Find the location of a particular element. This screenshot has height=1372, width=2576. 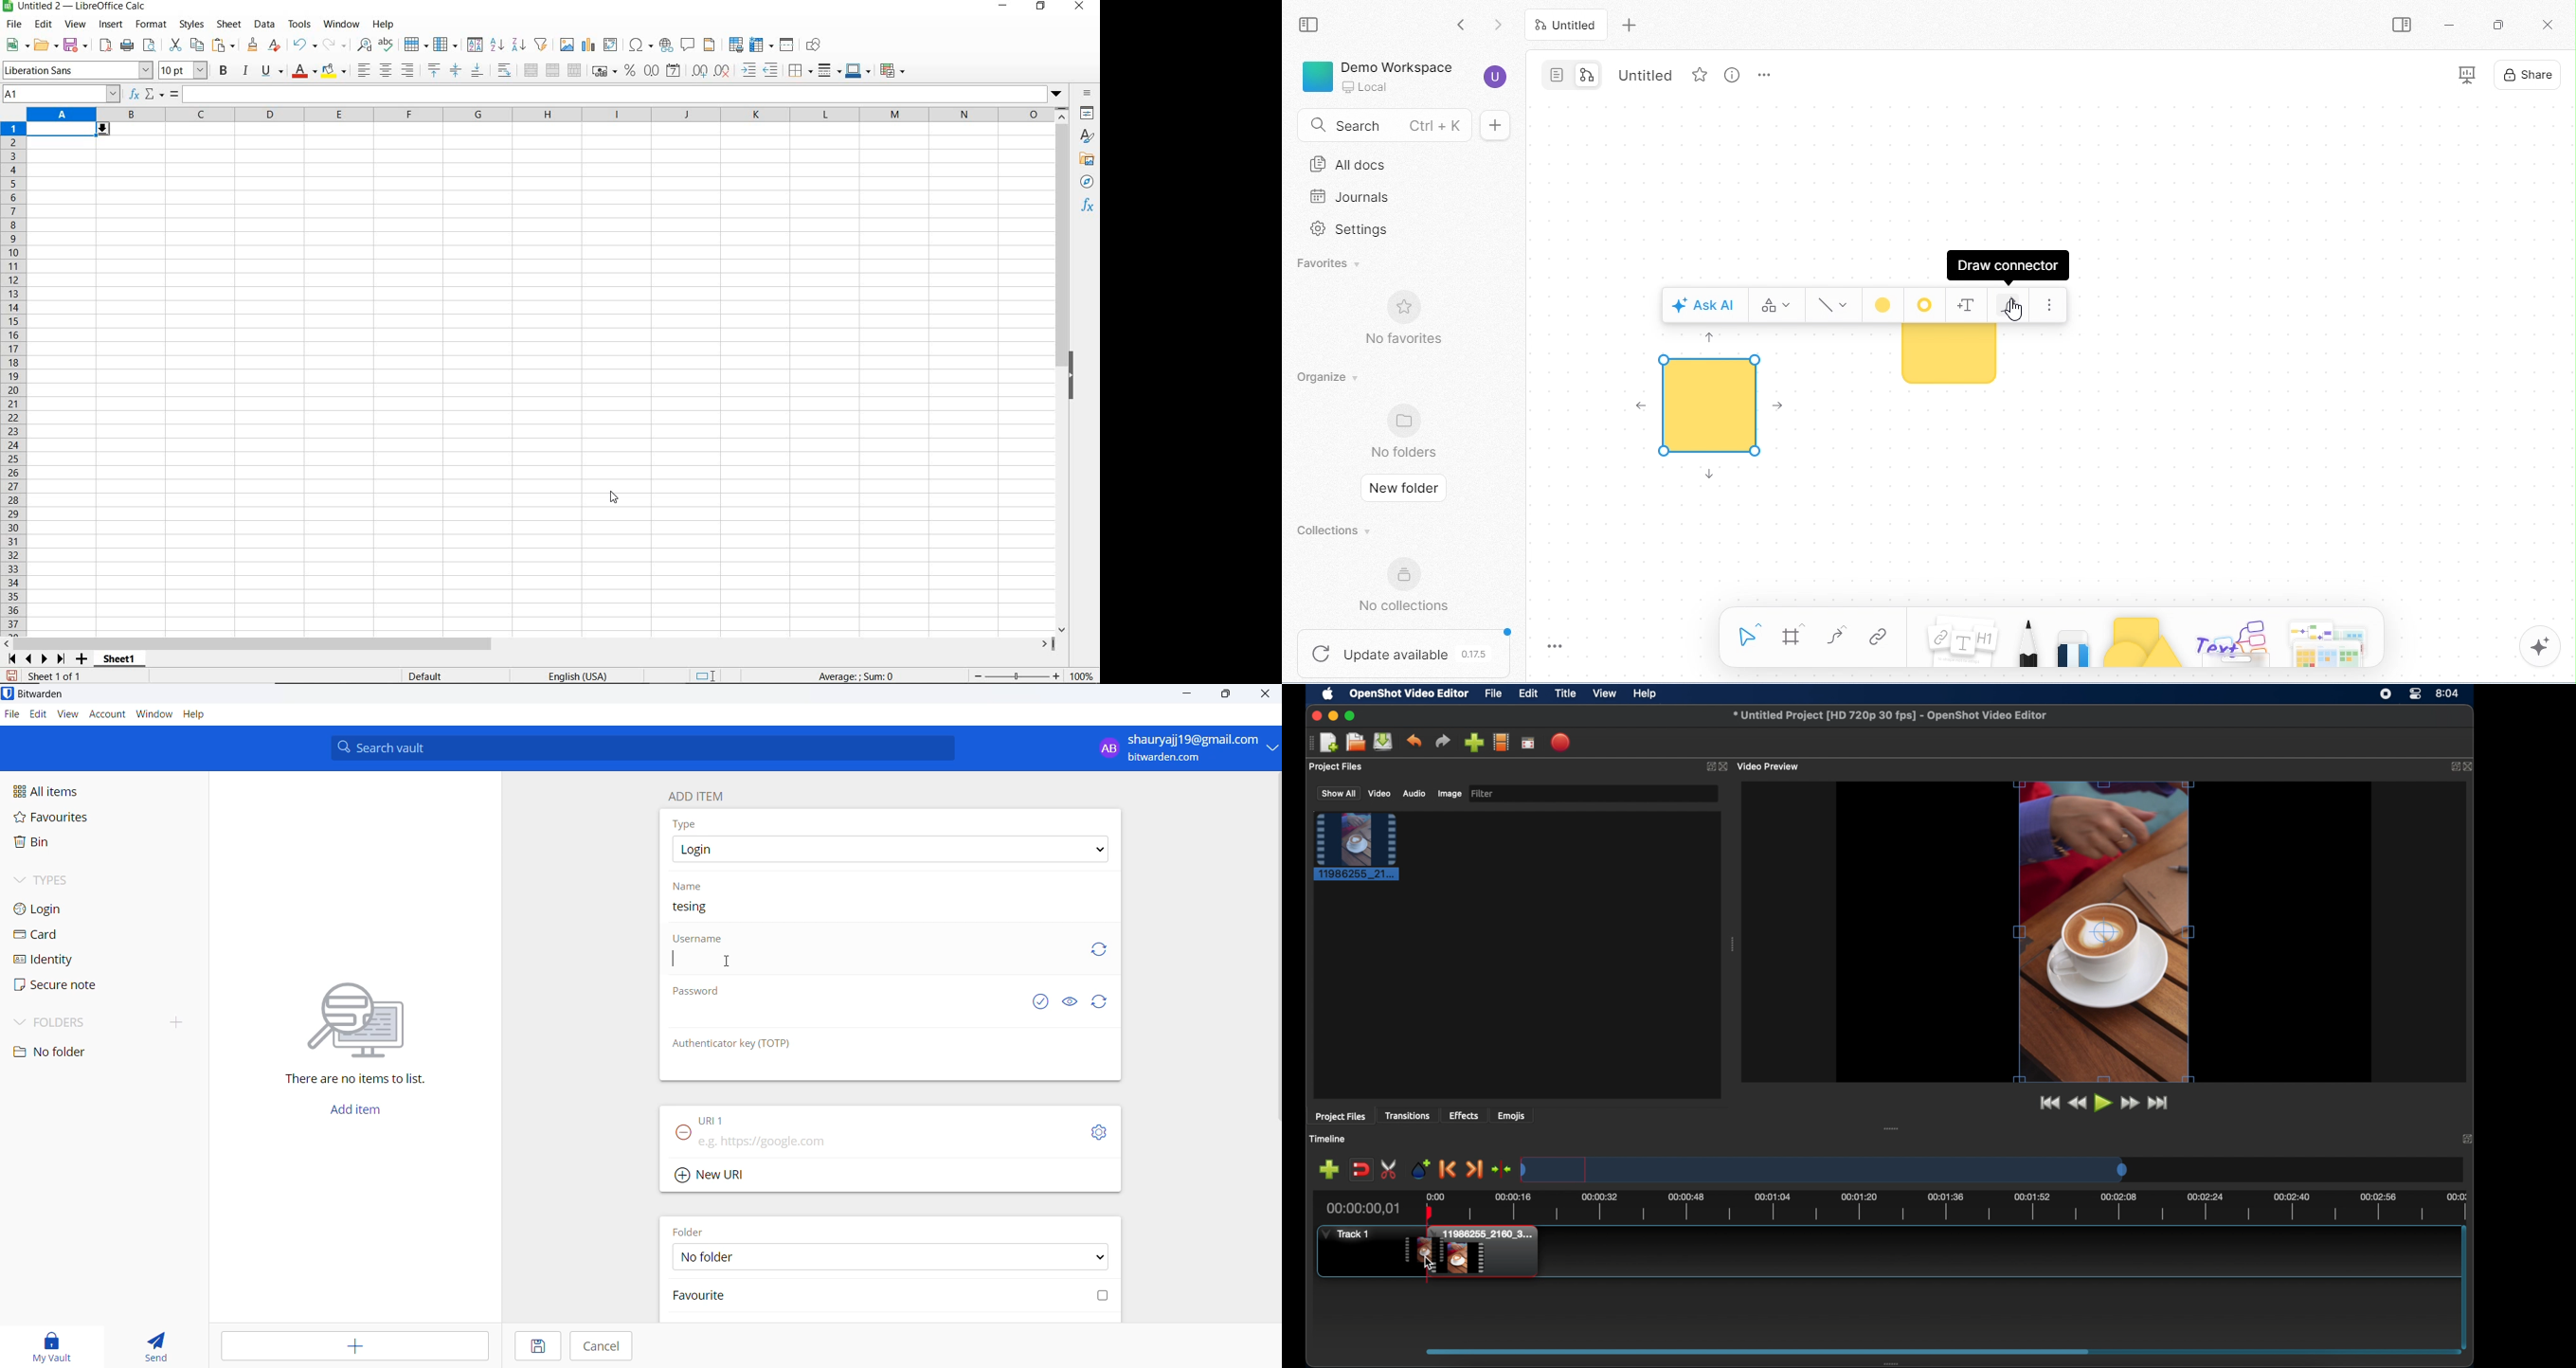

Folder is located at coordinates (693, 1229).